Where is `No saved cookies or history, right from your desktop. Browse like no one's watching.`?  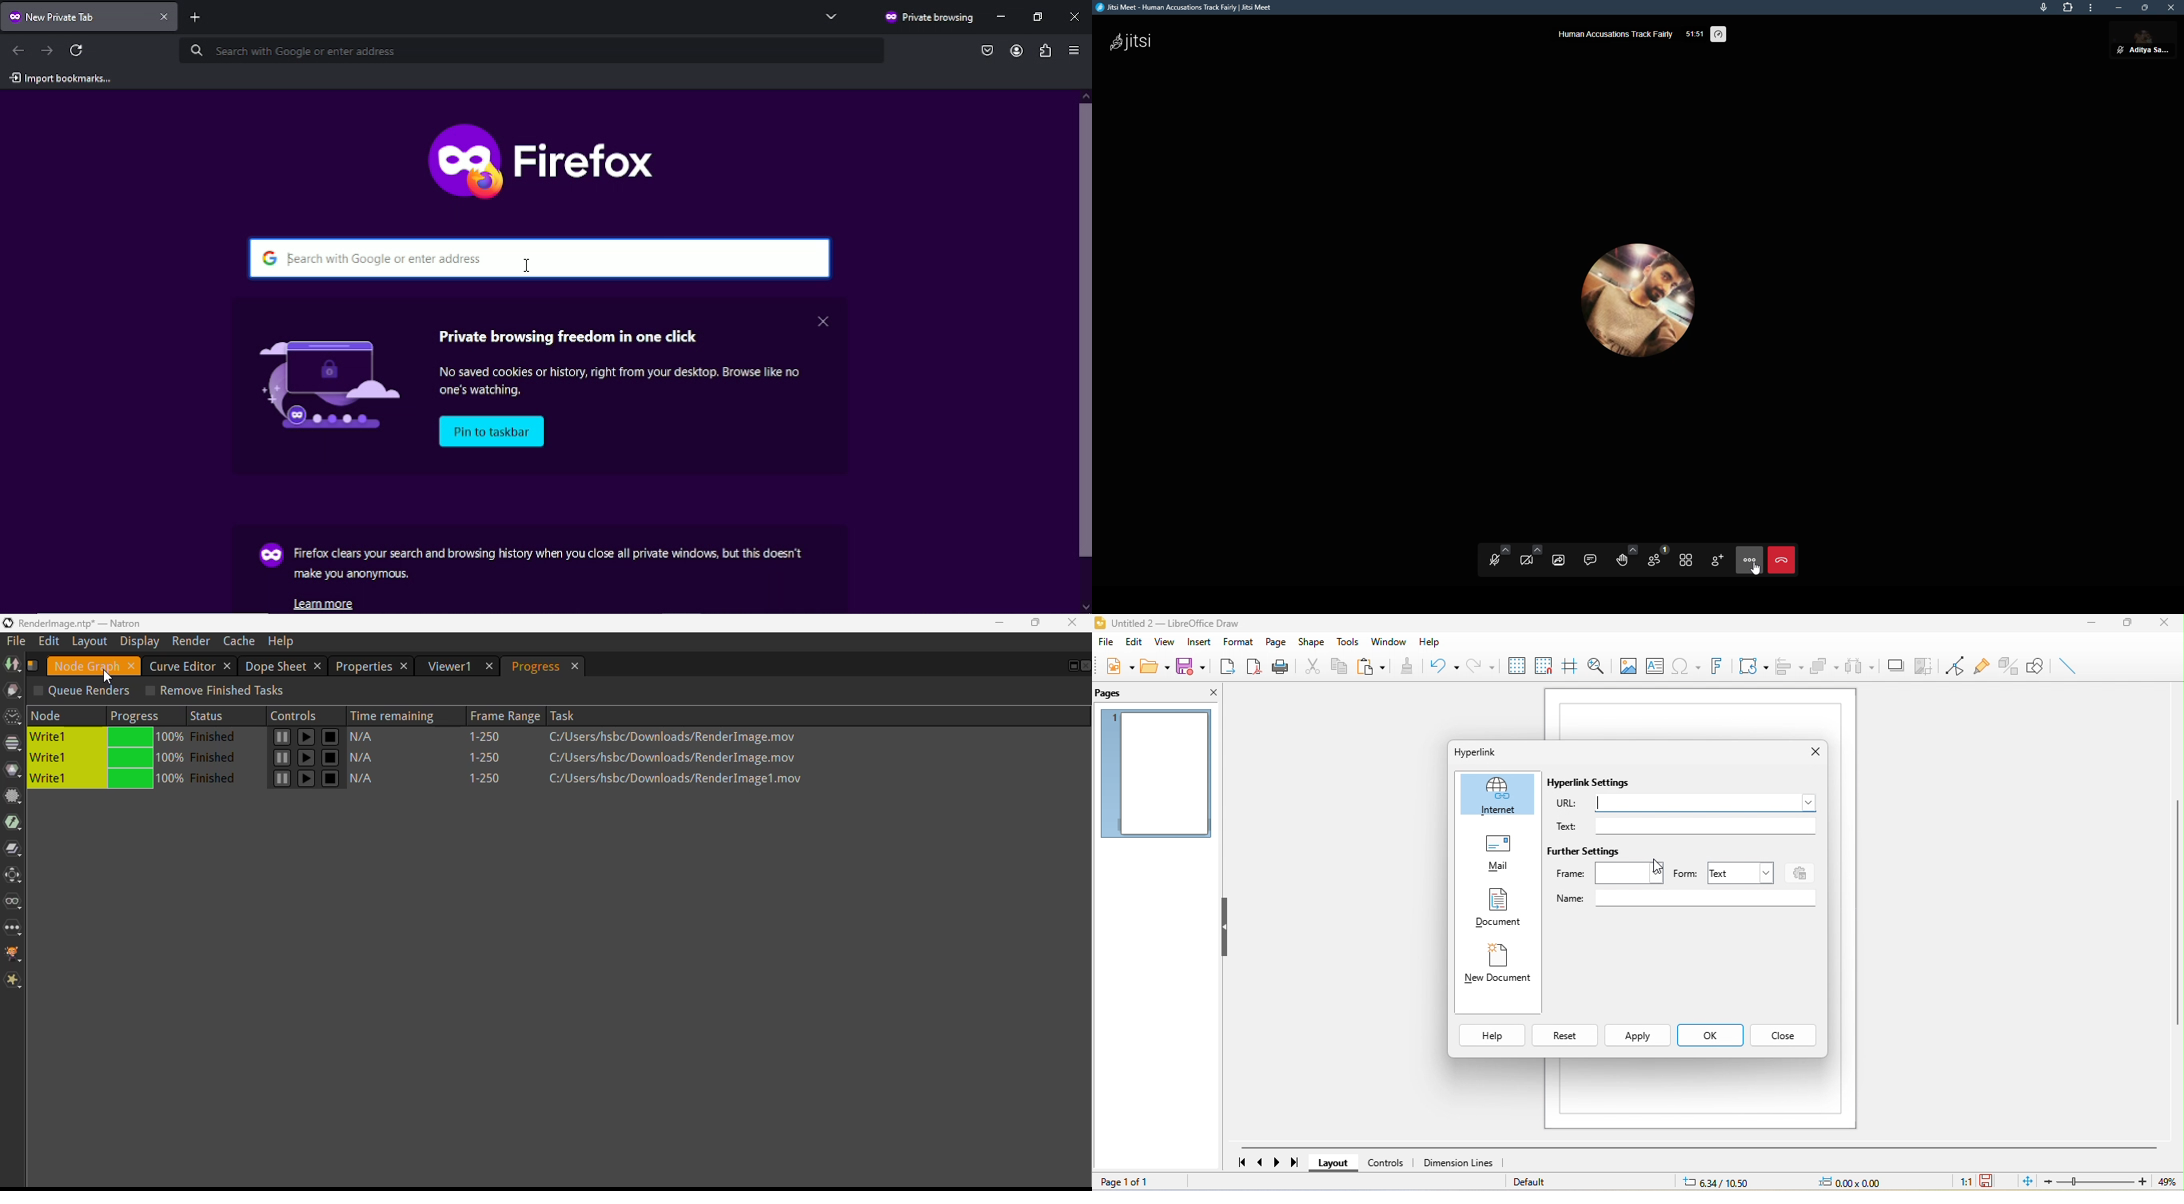
No saved cookies or history, right from your desktop. Browse like no one's watching. is located at coordinates (628, 382).